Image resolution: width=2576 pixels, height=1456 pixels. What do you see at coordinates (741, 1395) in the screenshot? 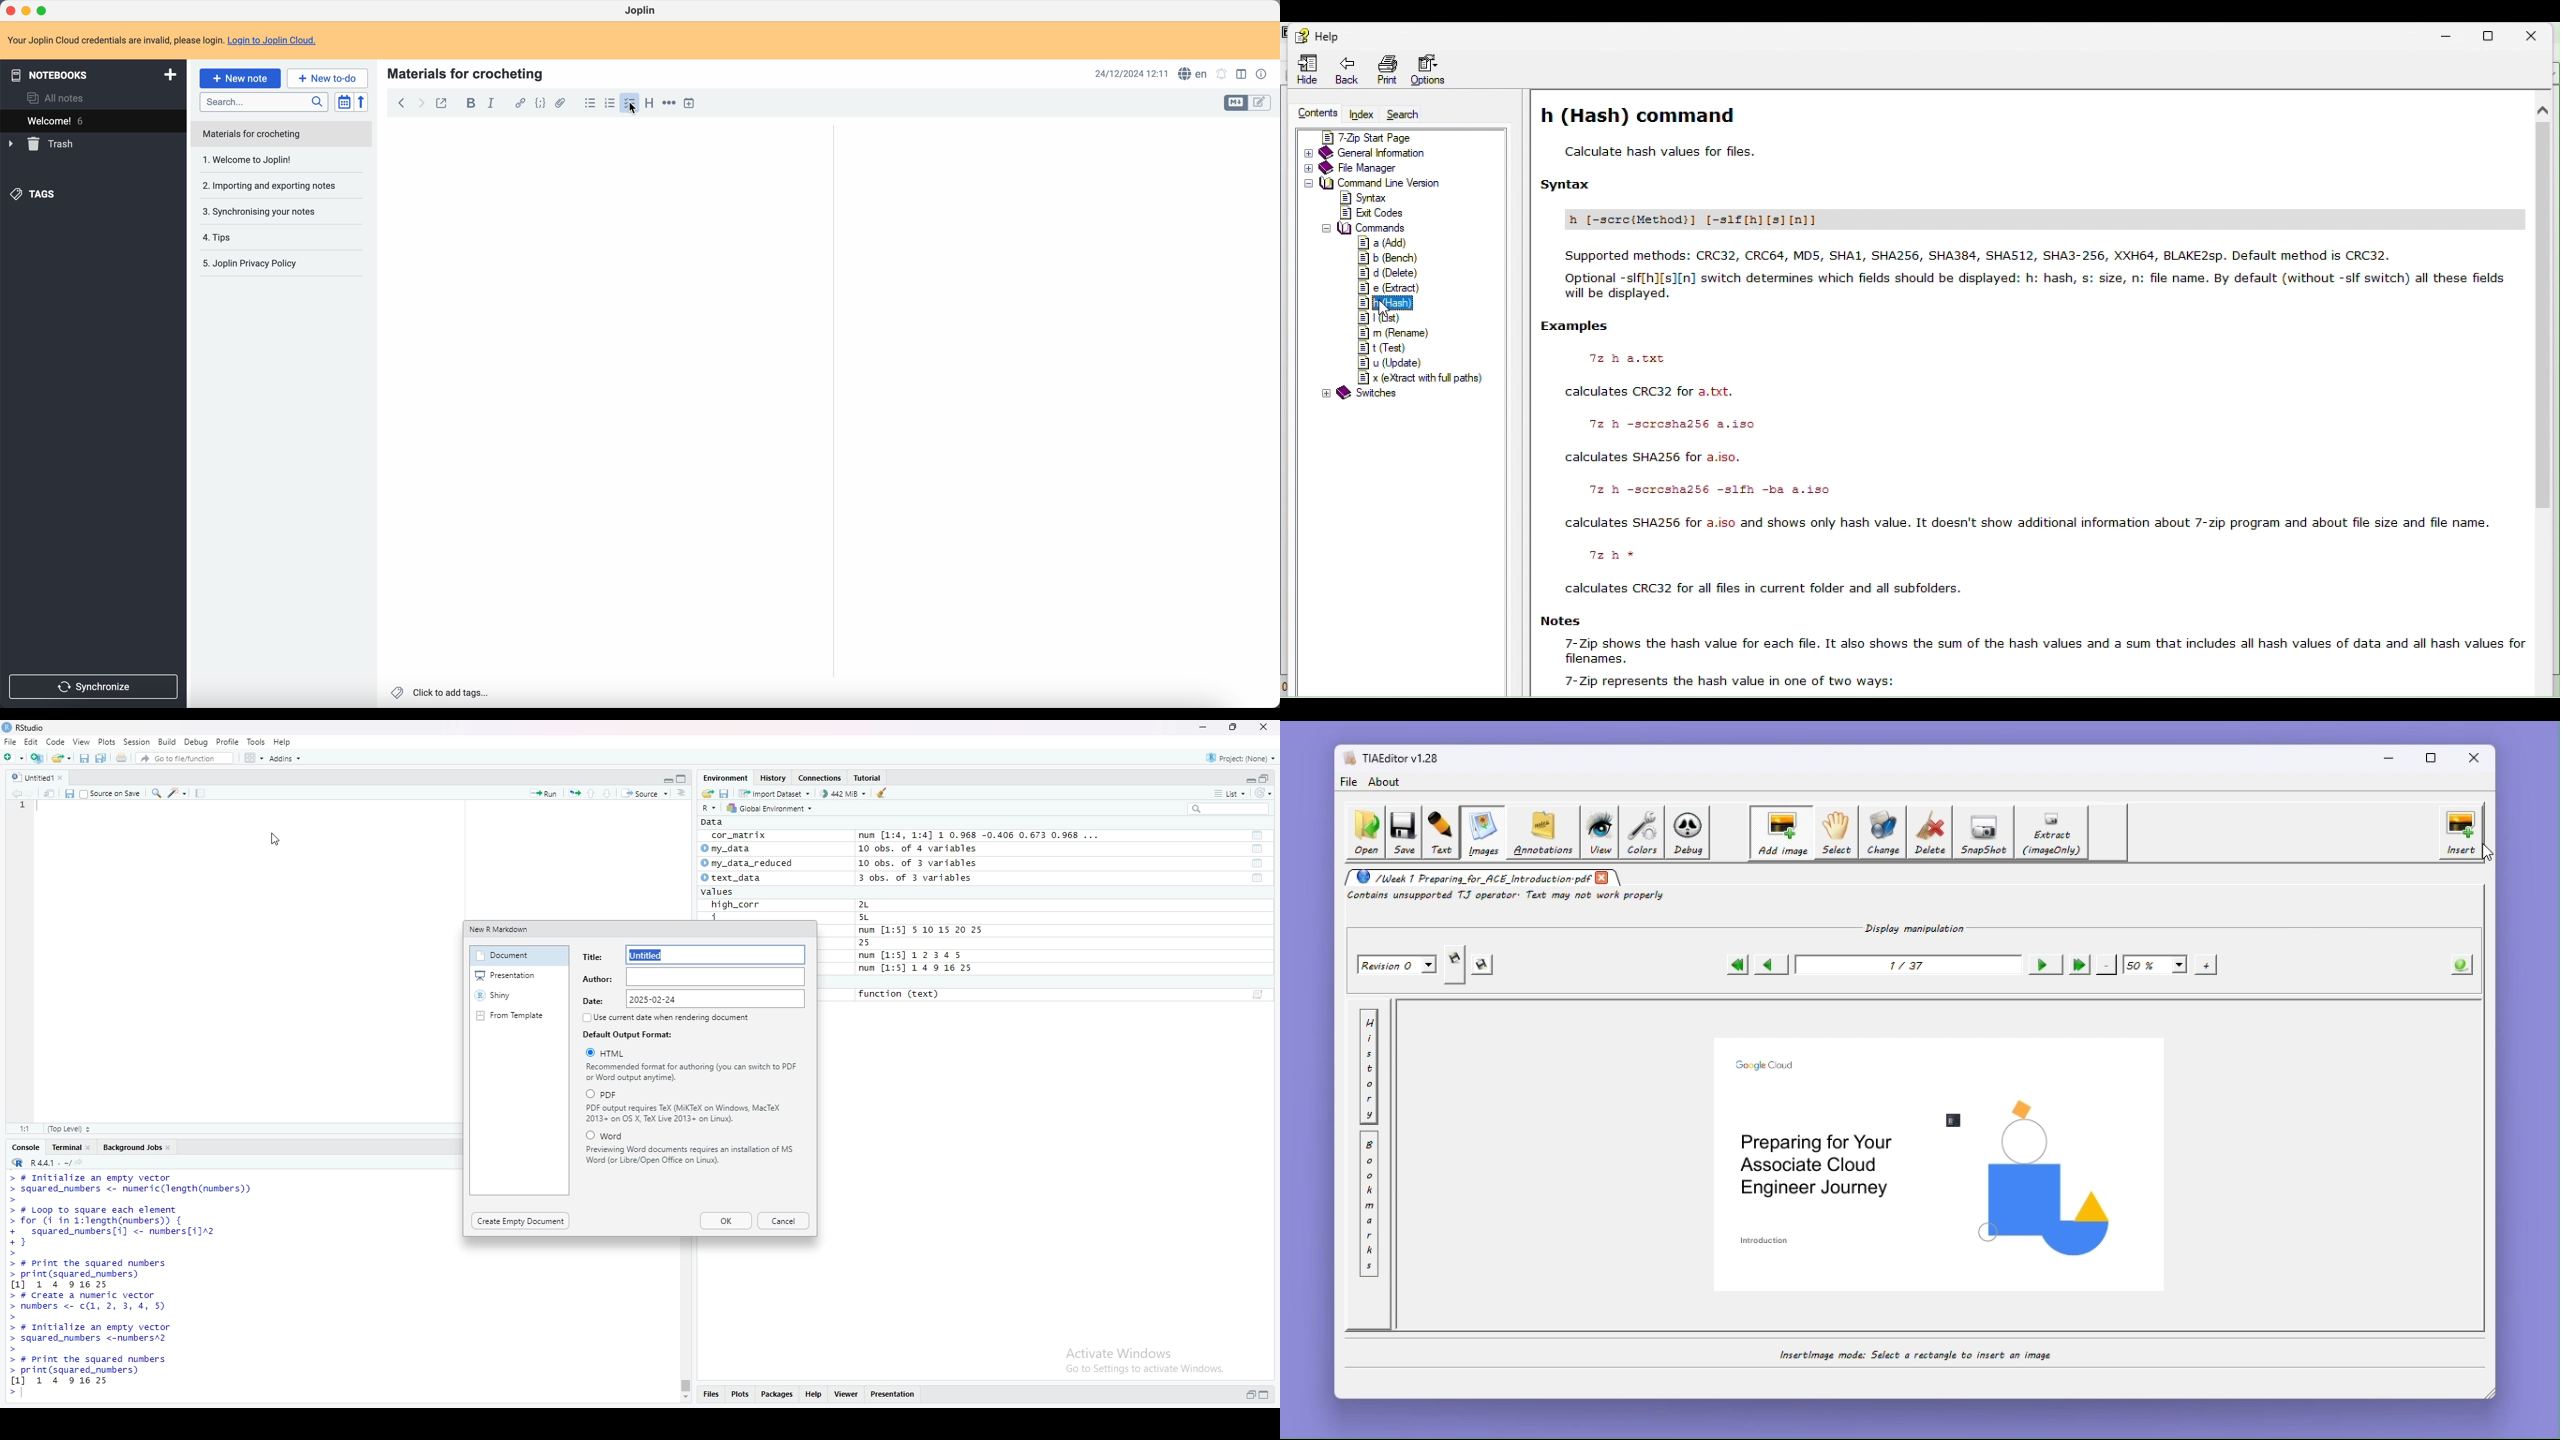
I see `Plots` at bounding box center [741, 1395].